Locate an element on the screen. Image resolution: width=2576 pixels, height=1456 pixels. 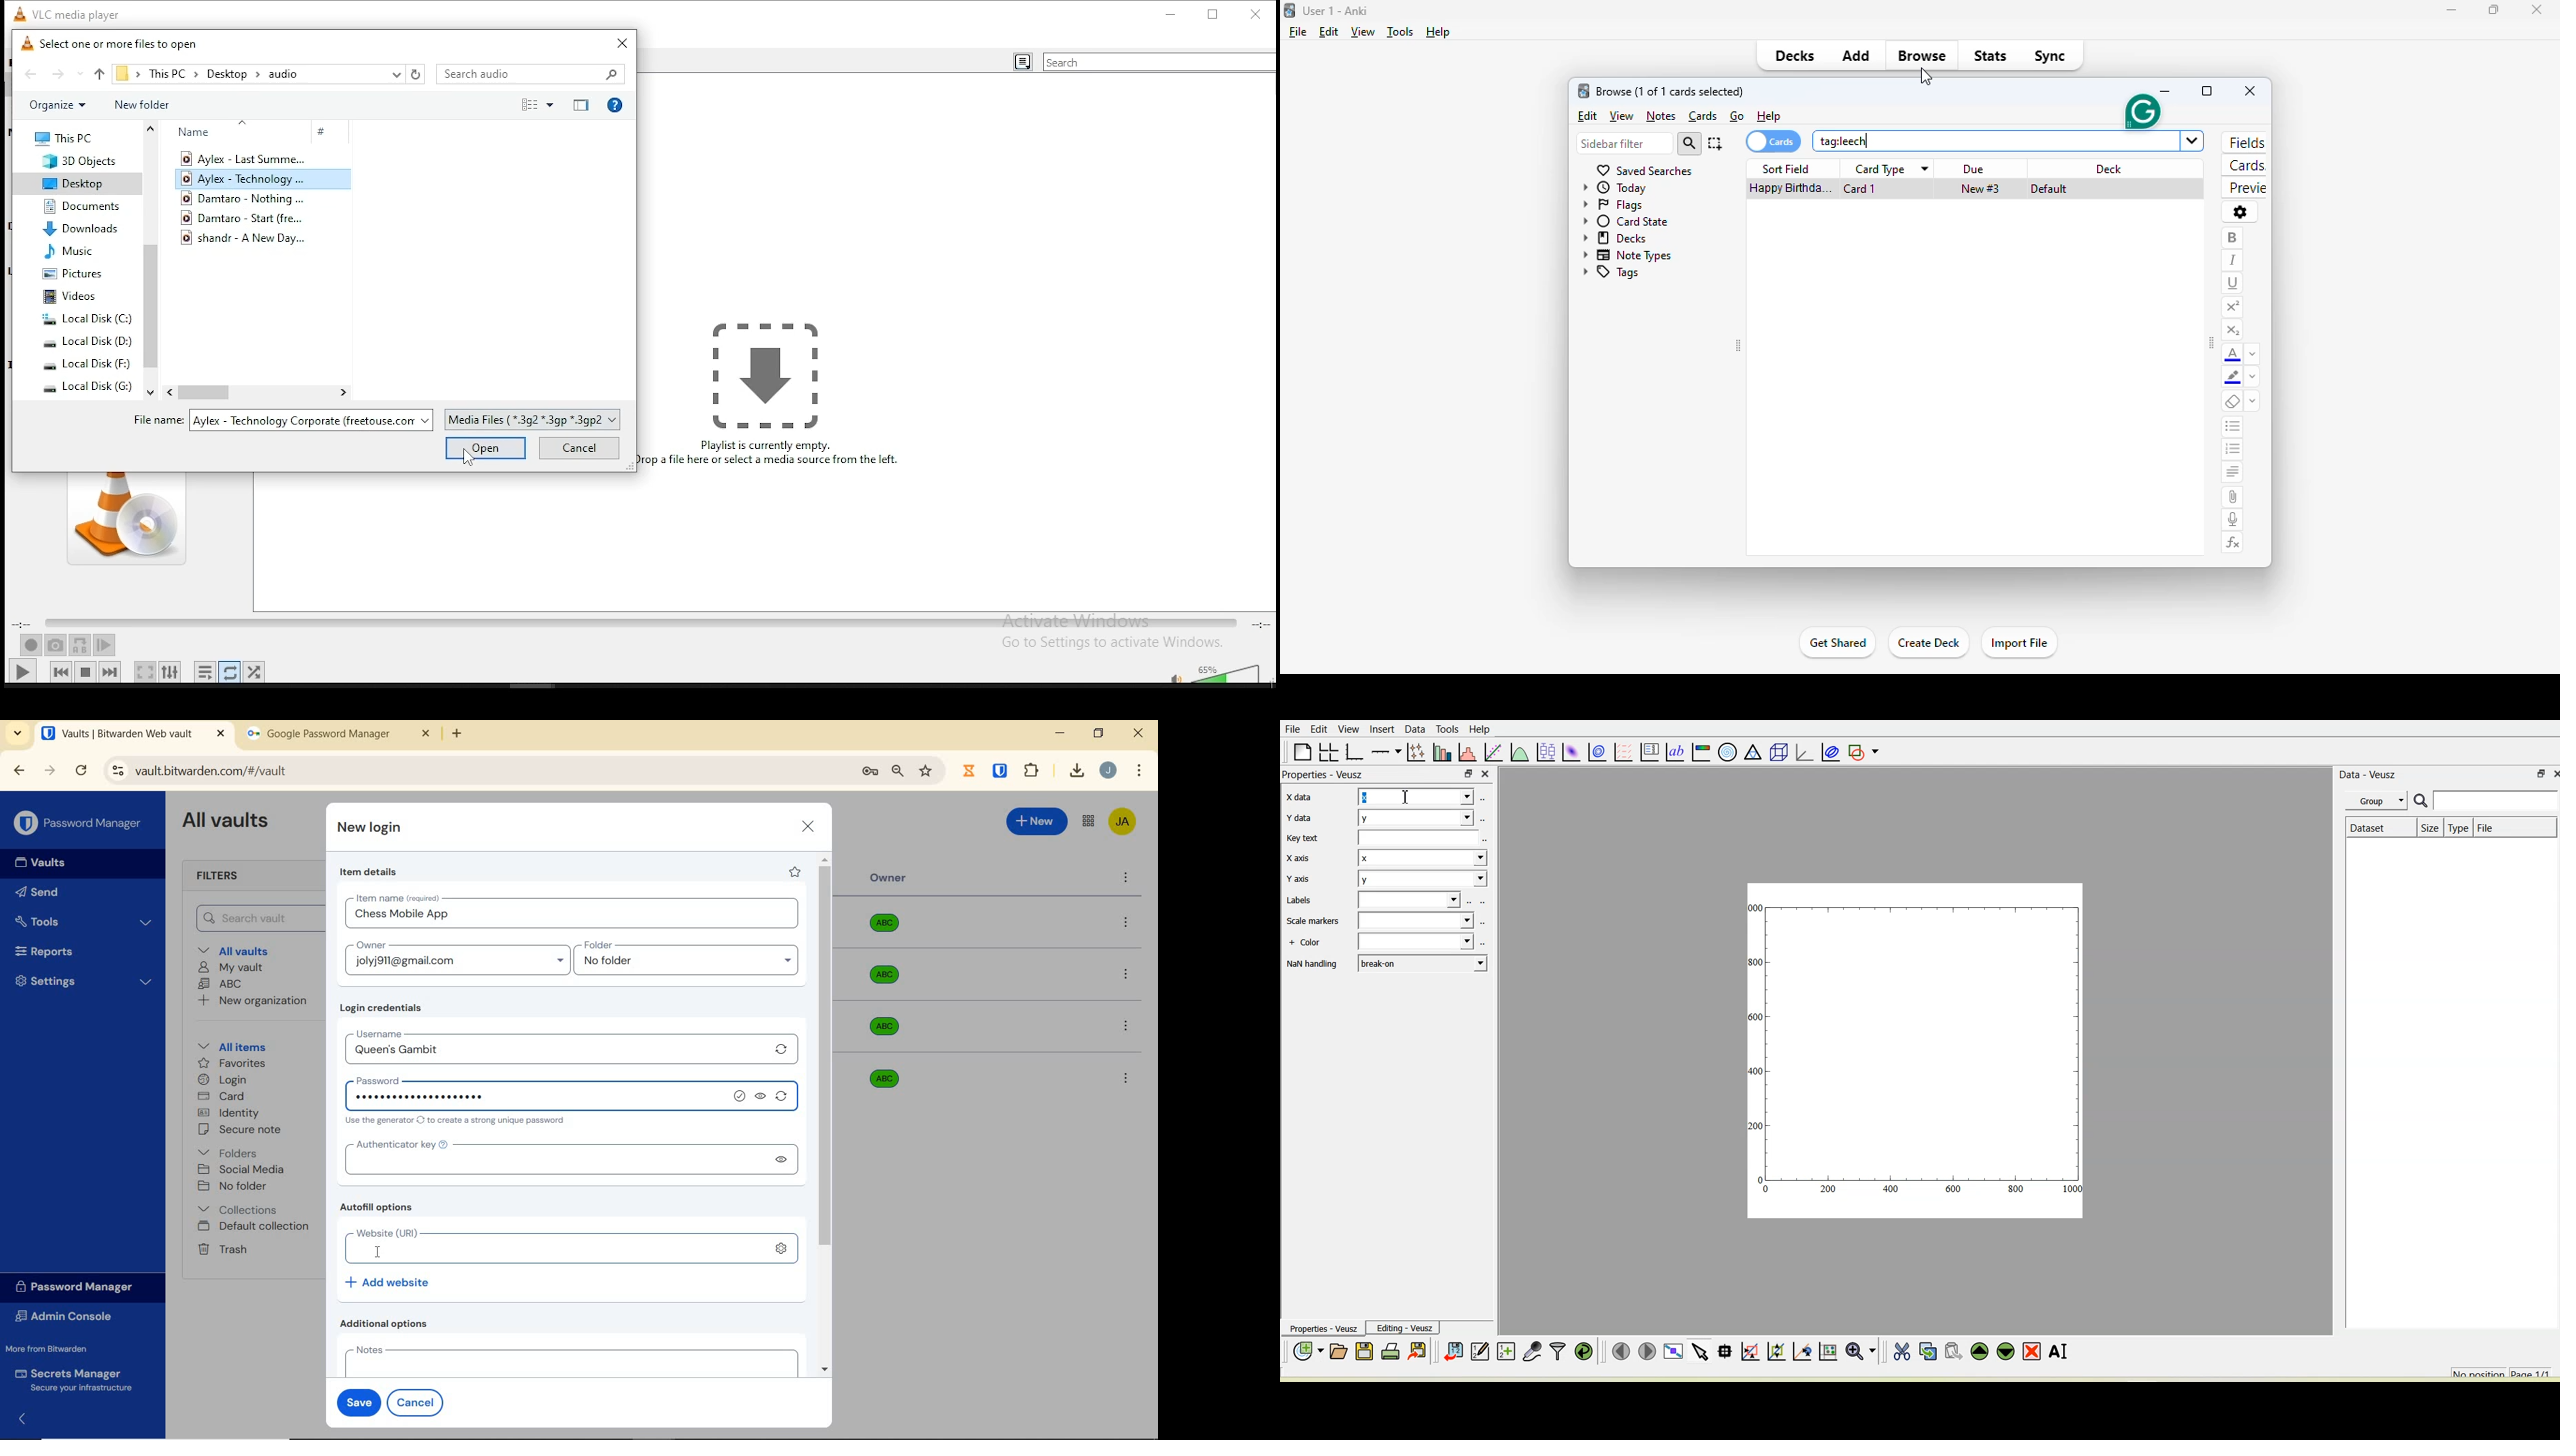
file is located at coordinates (1298, 32).